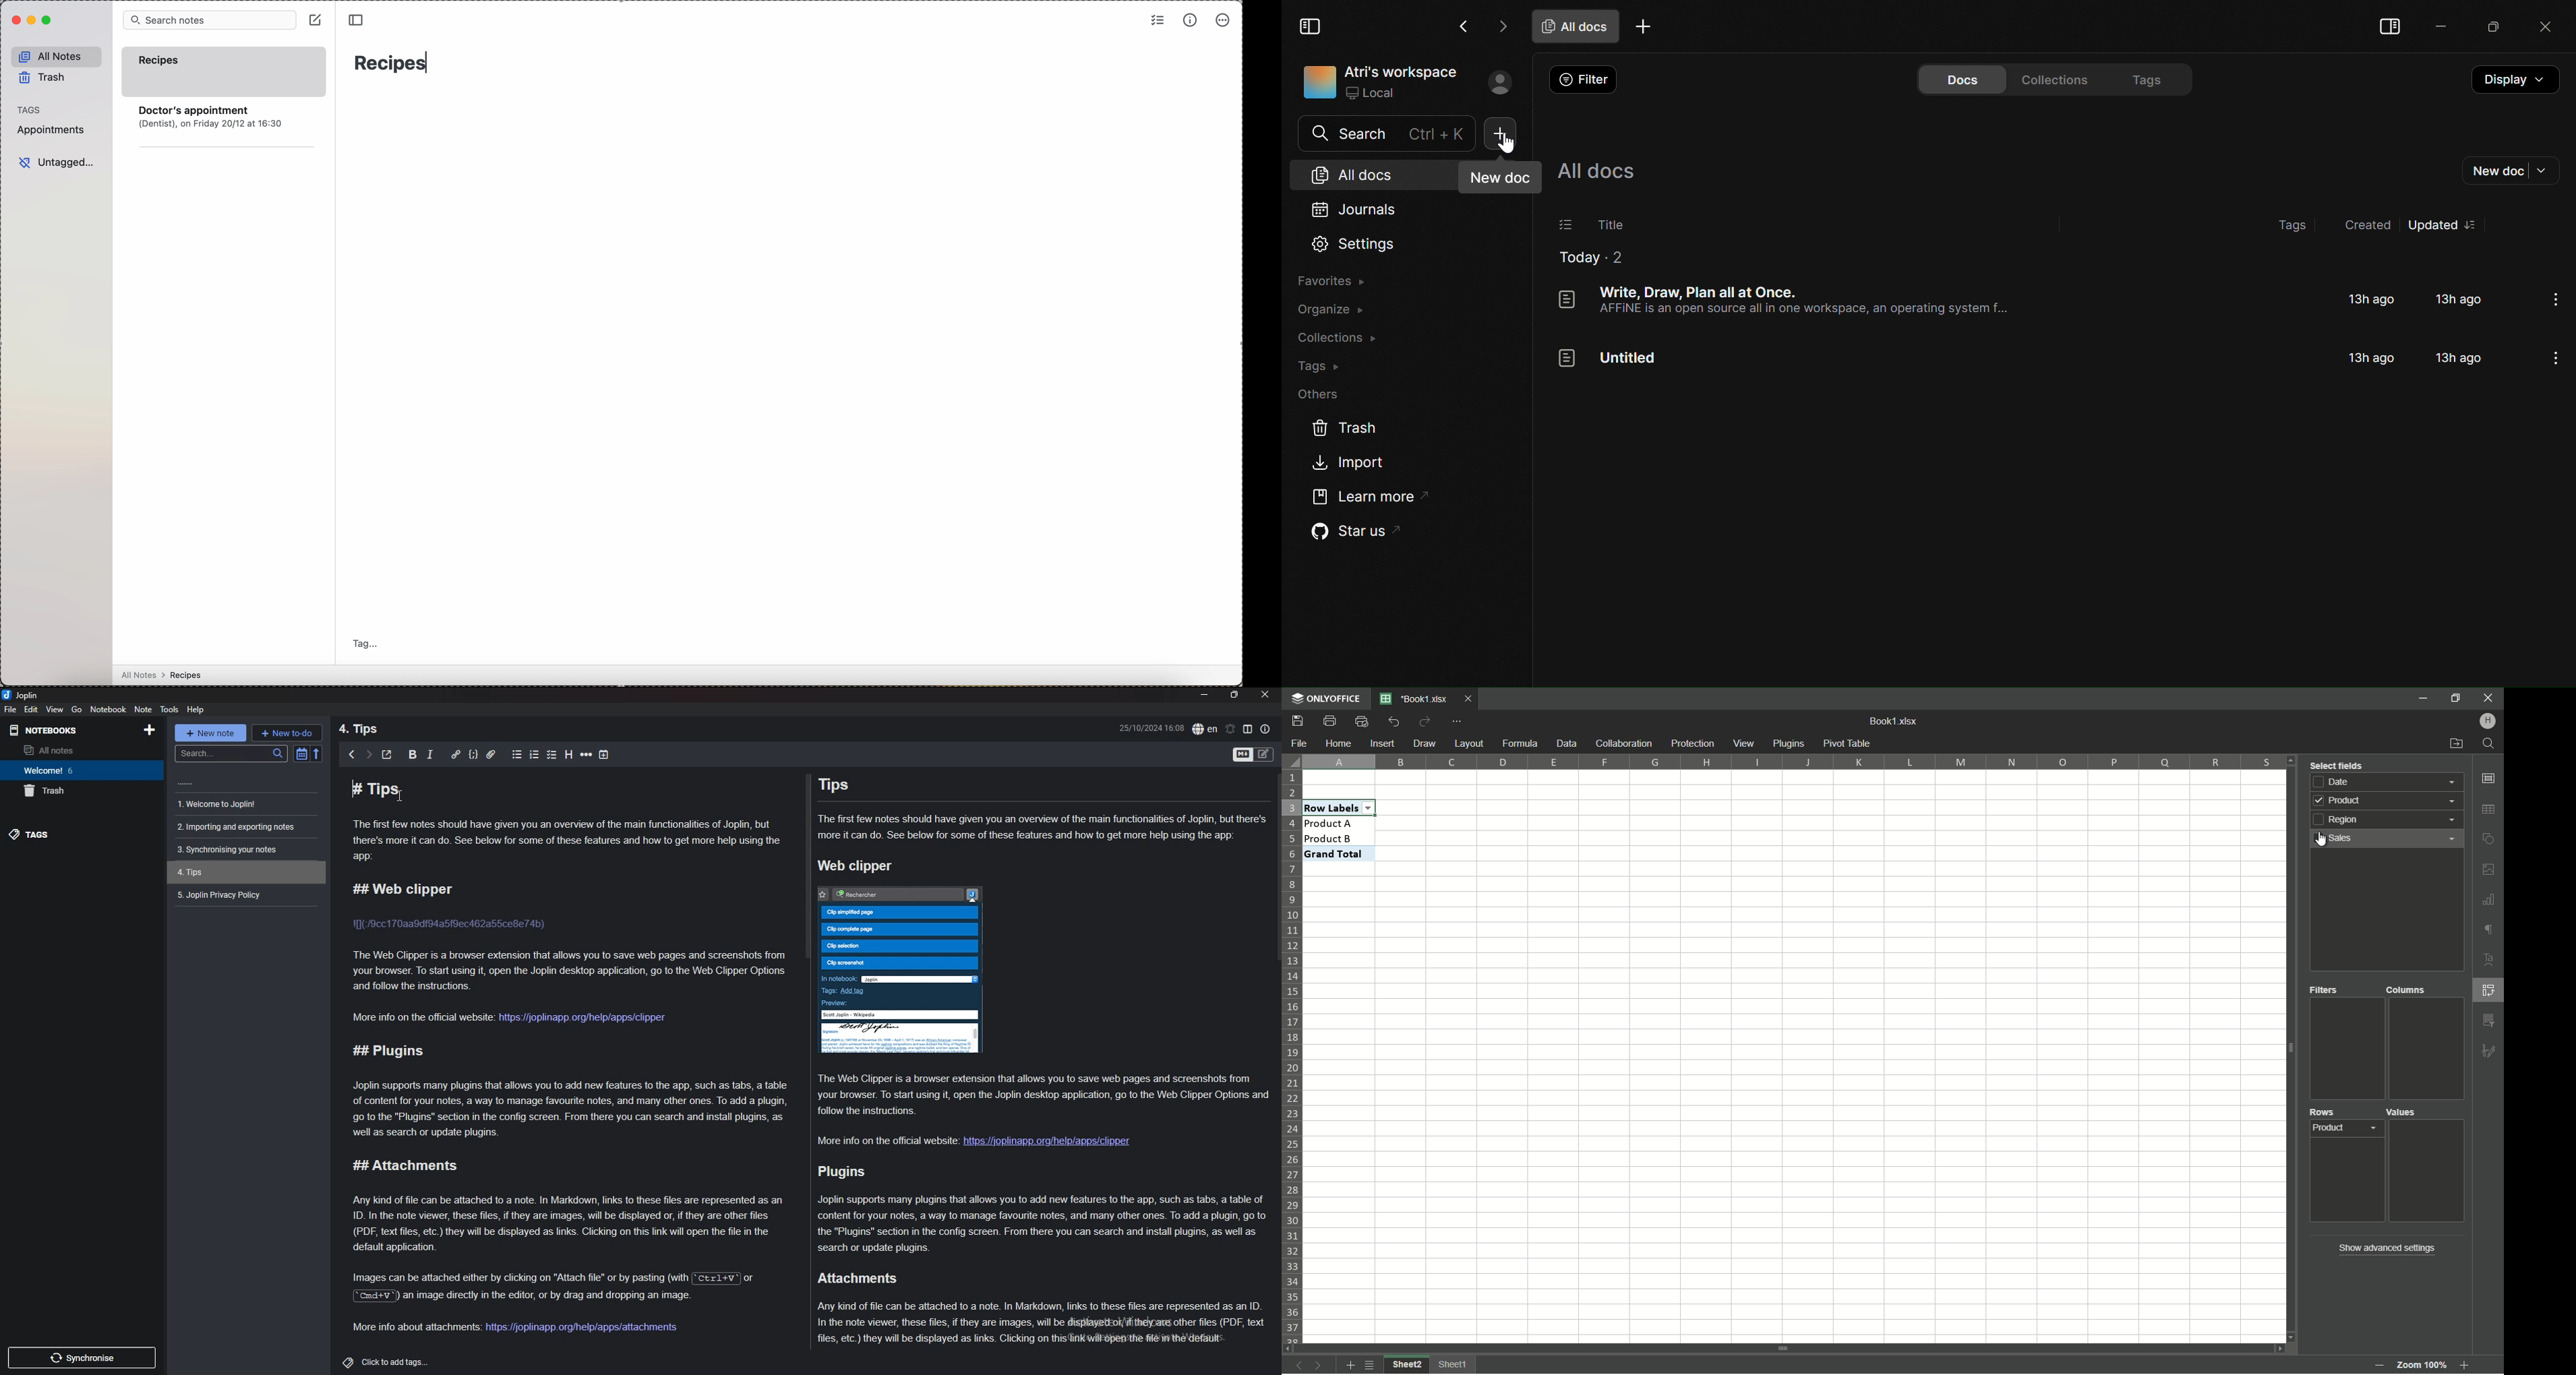 The height and width of the screenshot is (1400, 2576). What do you see at coordinates (58, 751) in the screenshot?
I see `` at bounding box center [58, 751].